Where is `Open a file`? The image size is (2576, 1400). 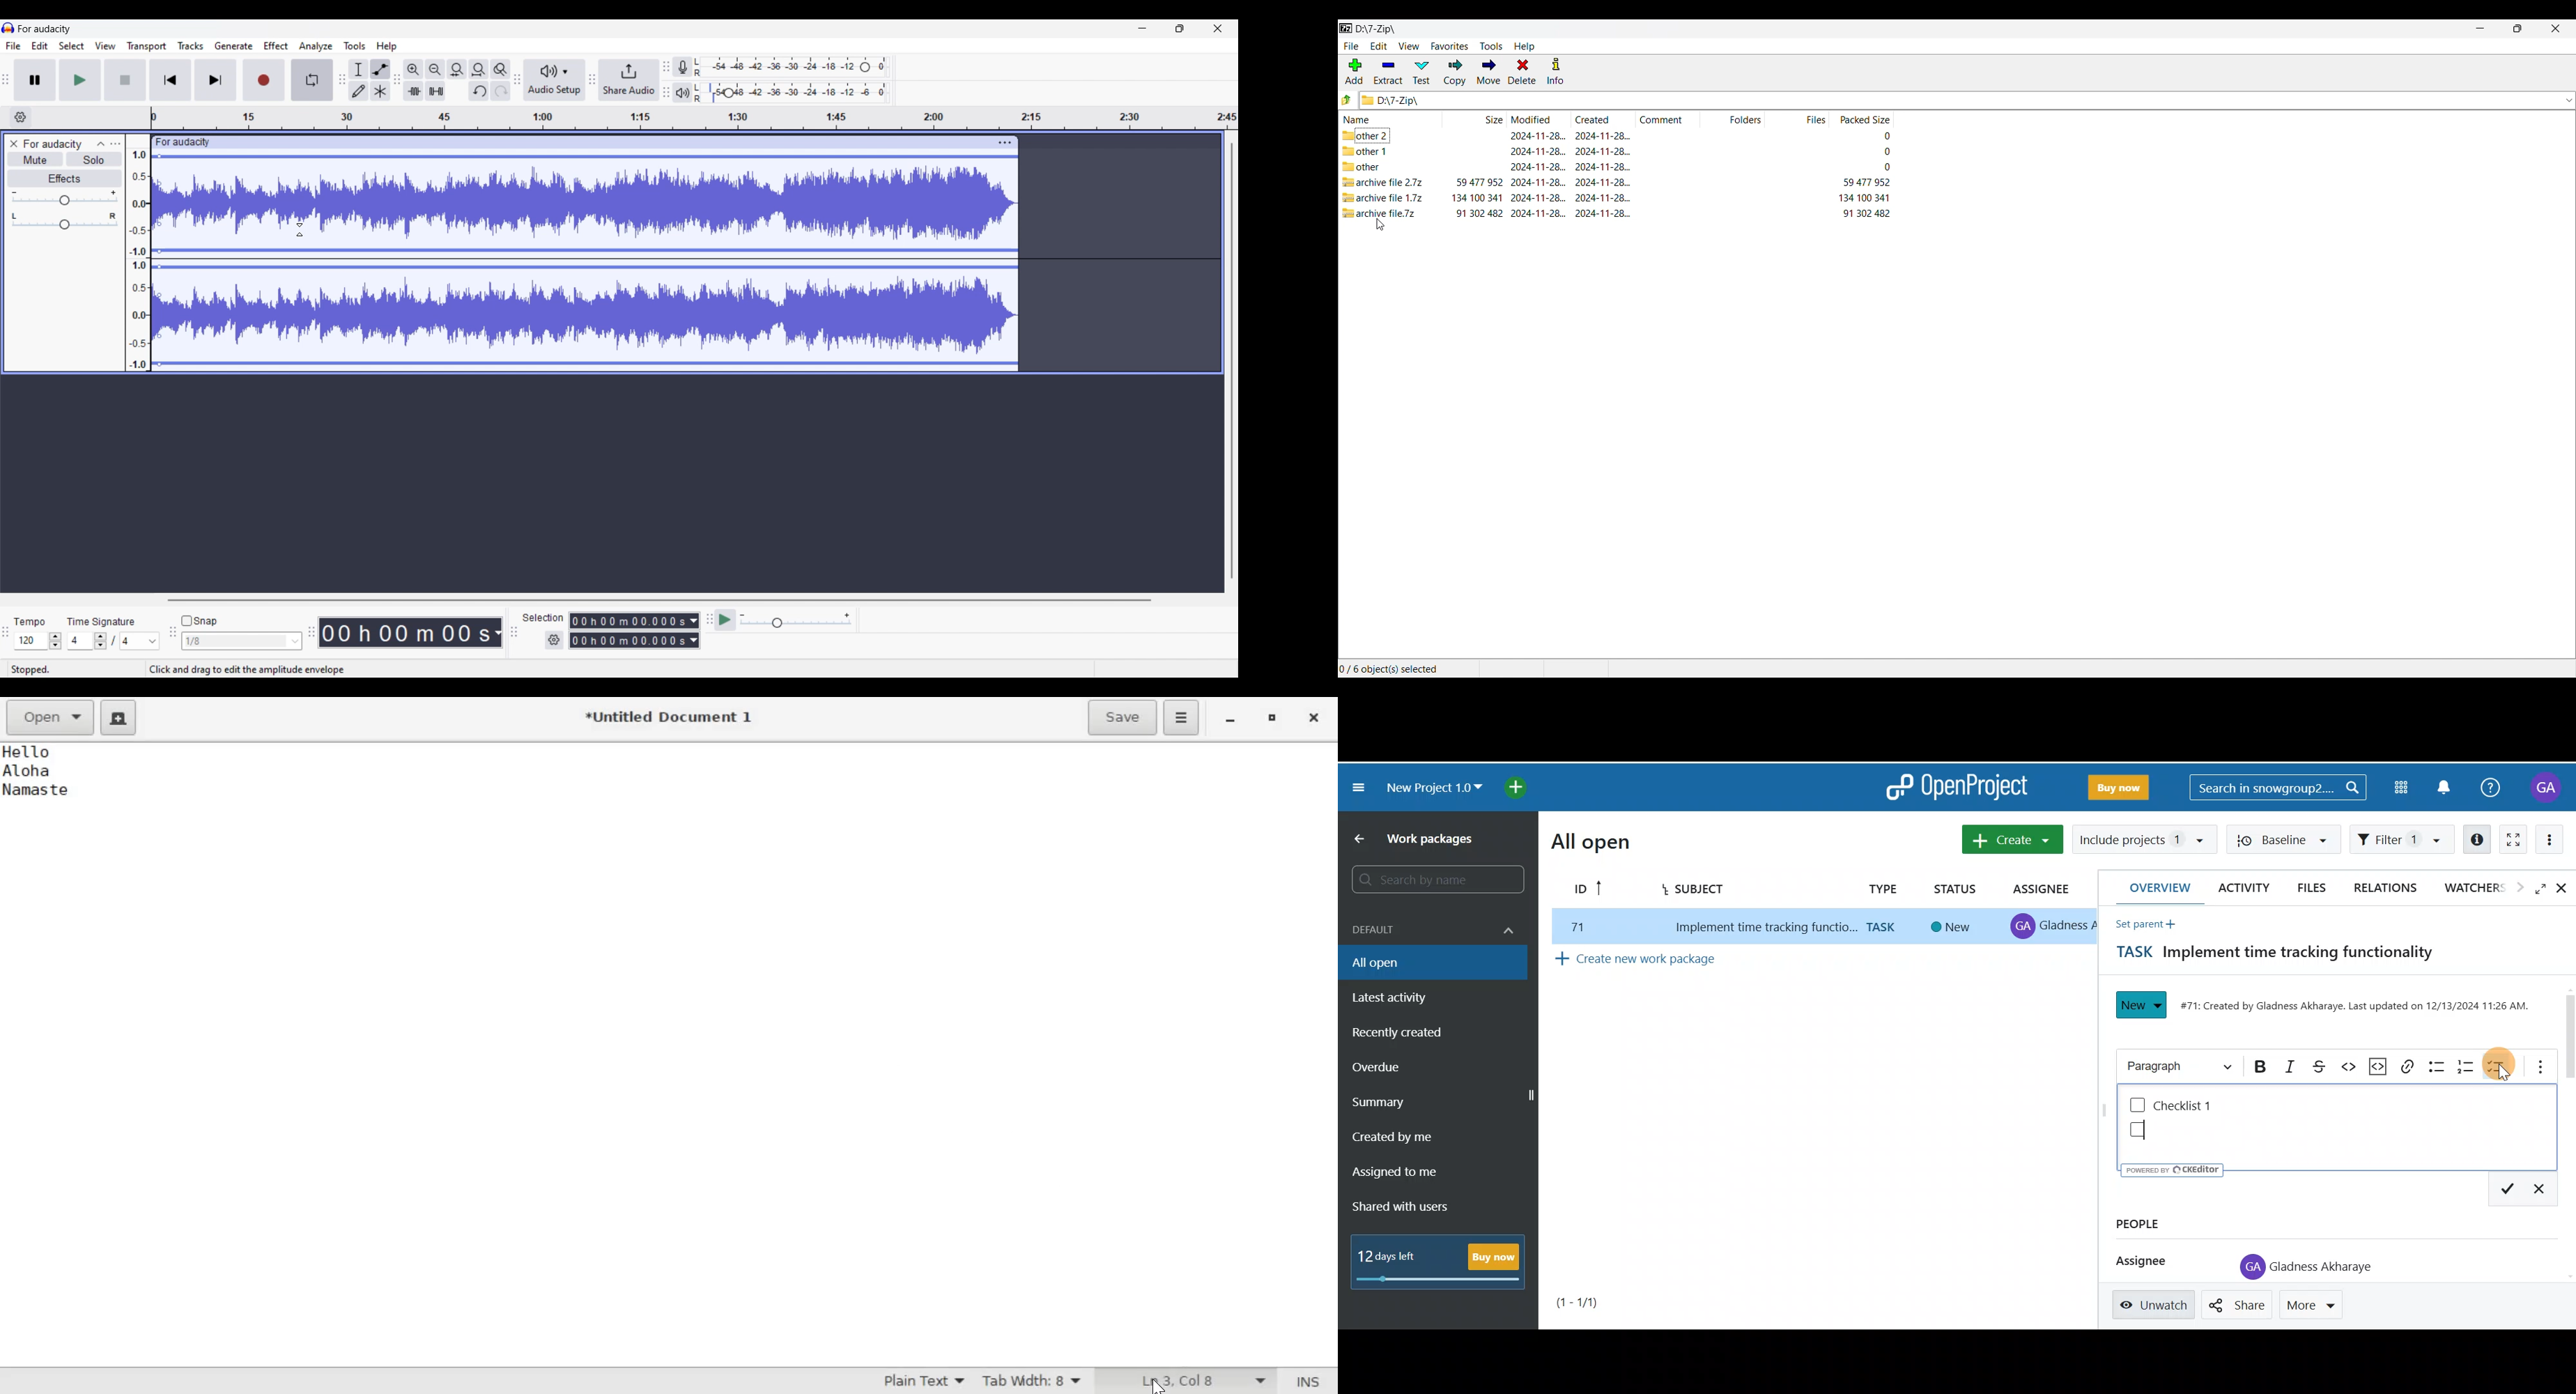 Open a file is located at coordinates (52, 717).